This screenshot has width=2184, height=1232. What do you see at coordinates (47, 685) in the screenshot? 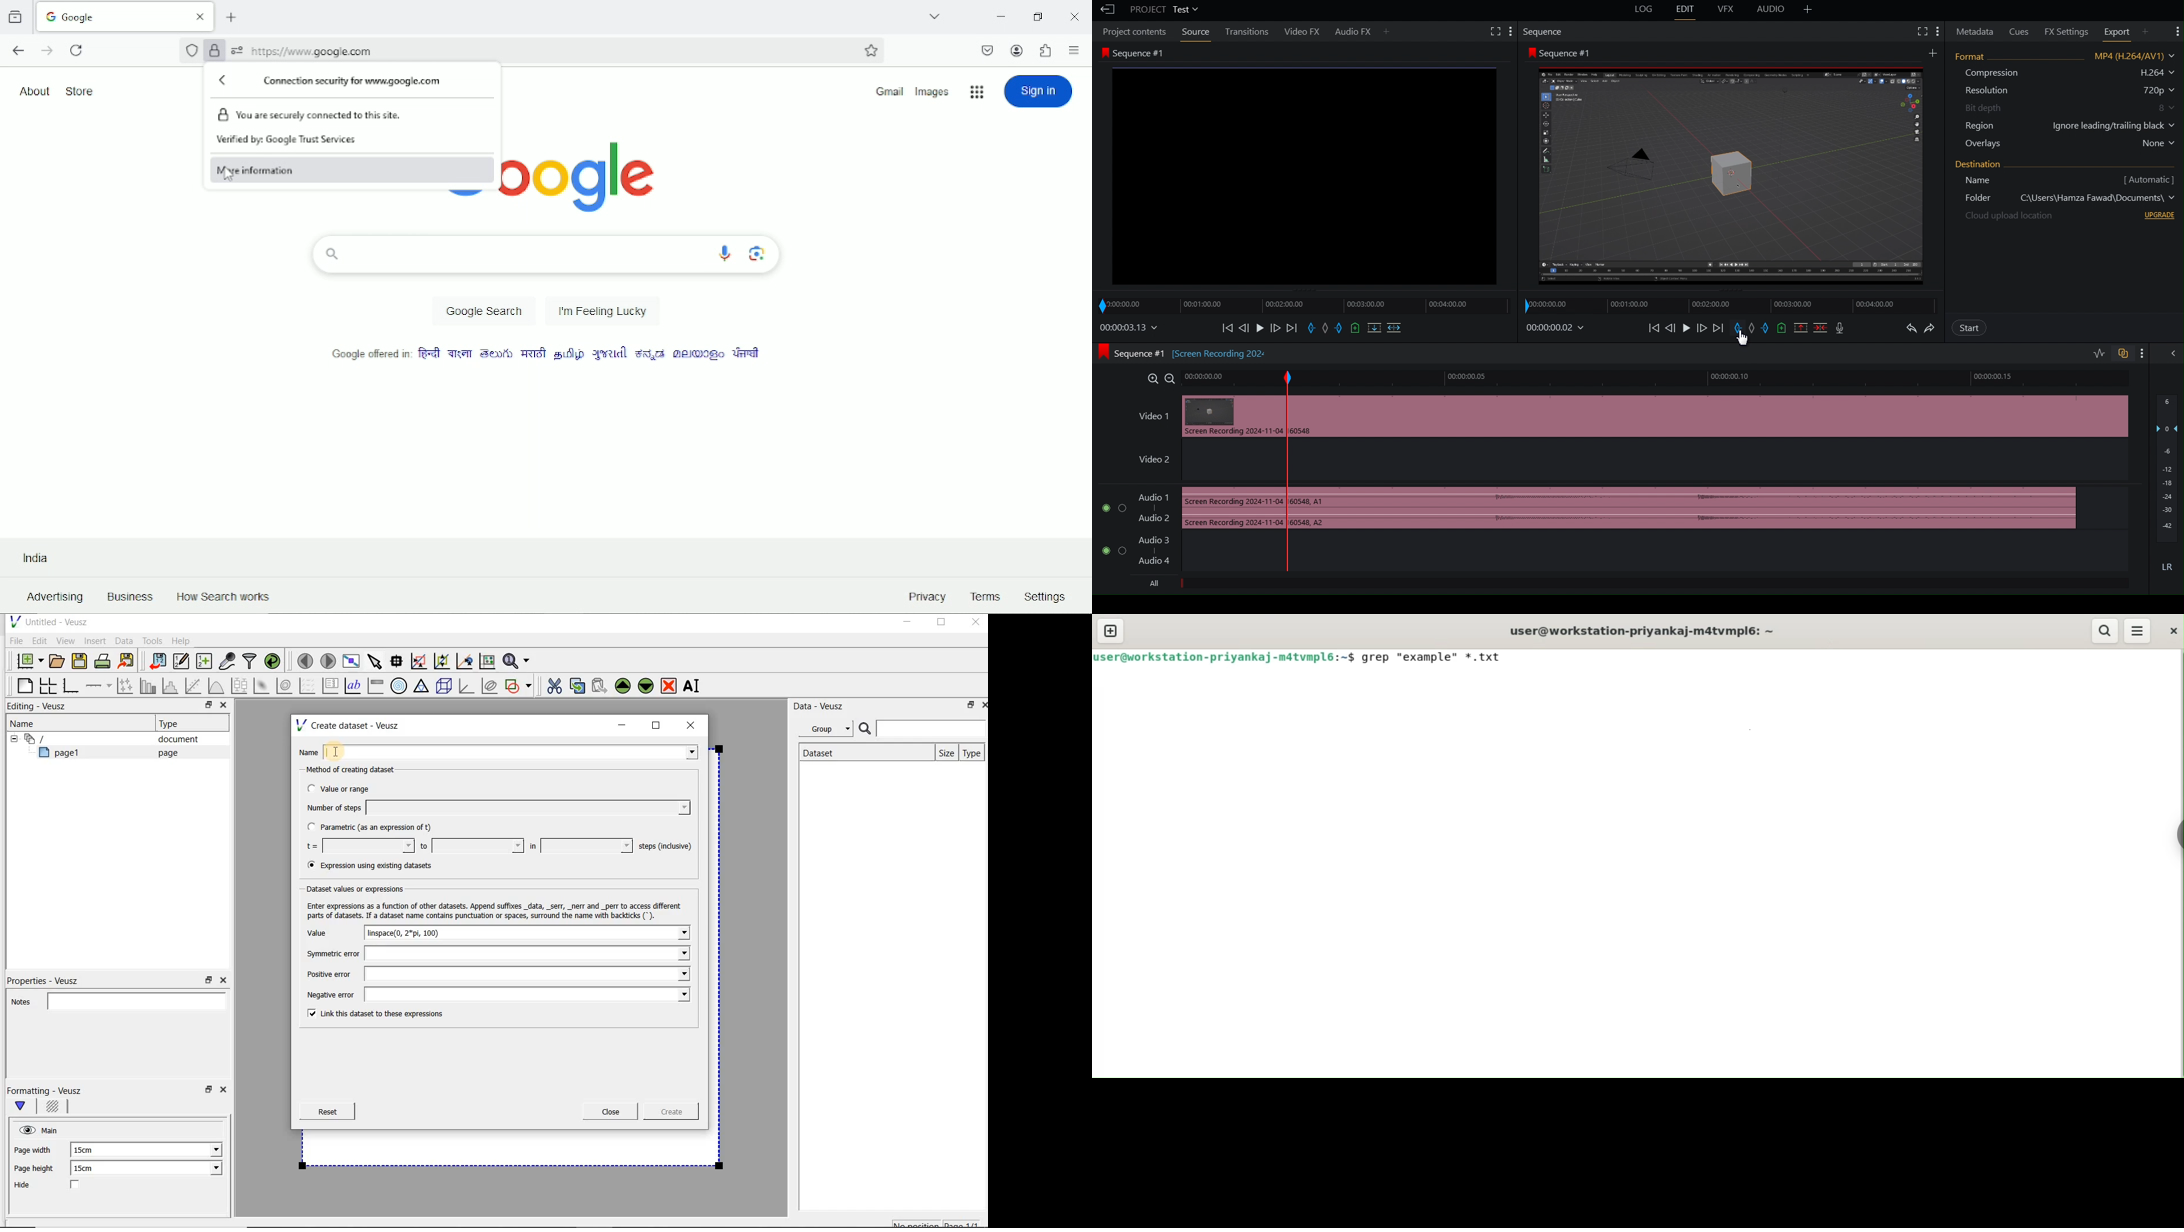
I see `arrange graphs in a grid` at bounding box center [47, 685].